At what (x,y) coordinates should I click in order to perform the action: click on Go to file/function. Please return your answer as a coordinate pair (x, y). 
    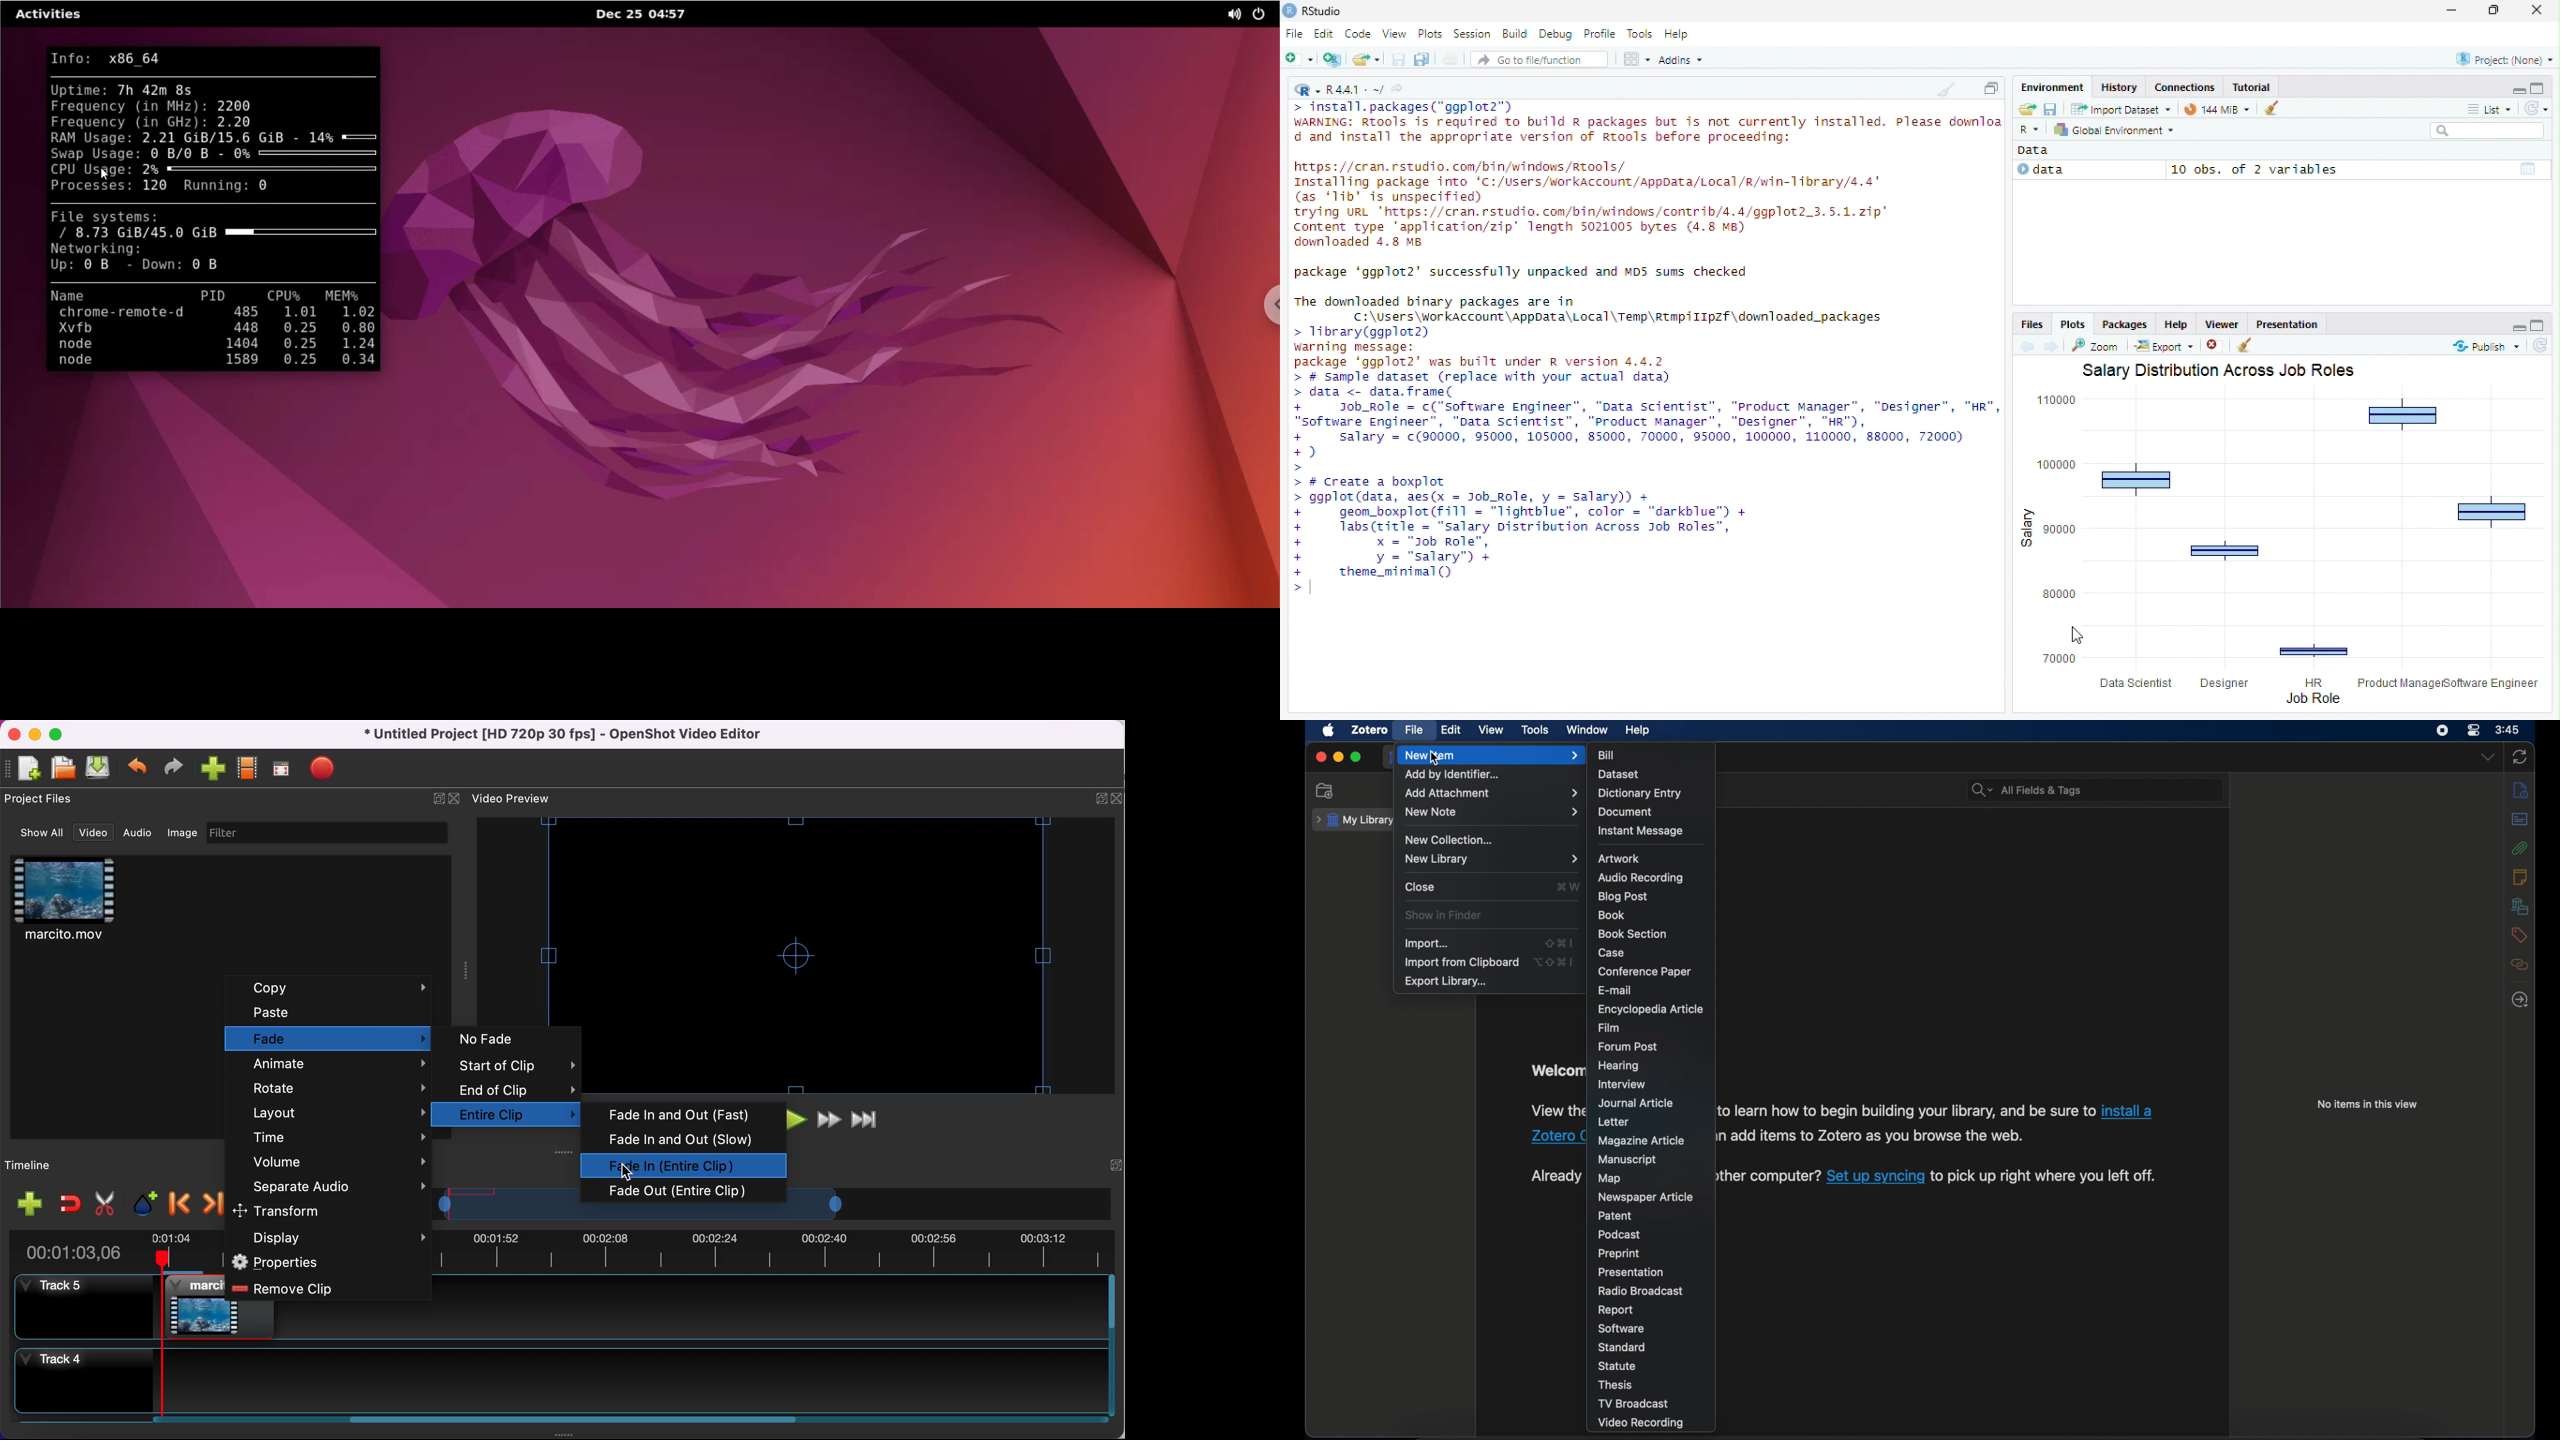
    Looking at the image, I should click on (1539, 59).